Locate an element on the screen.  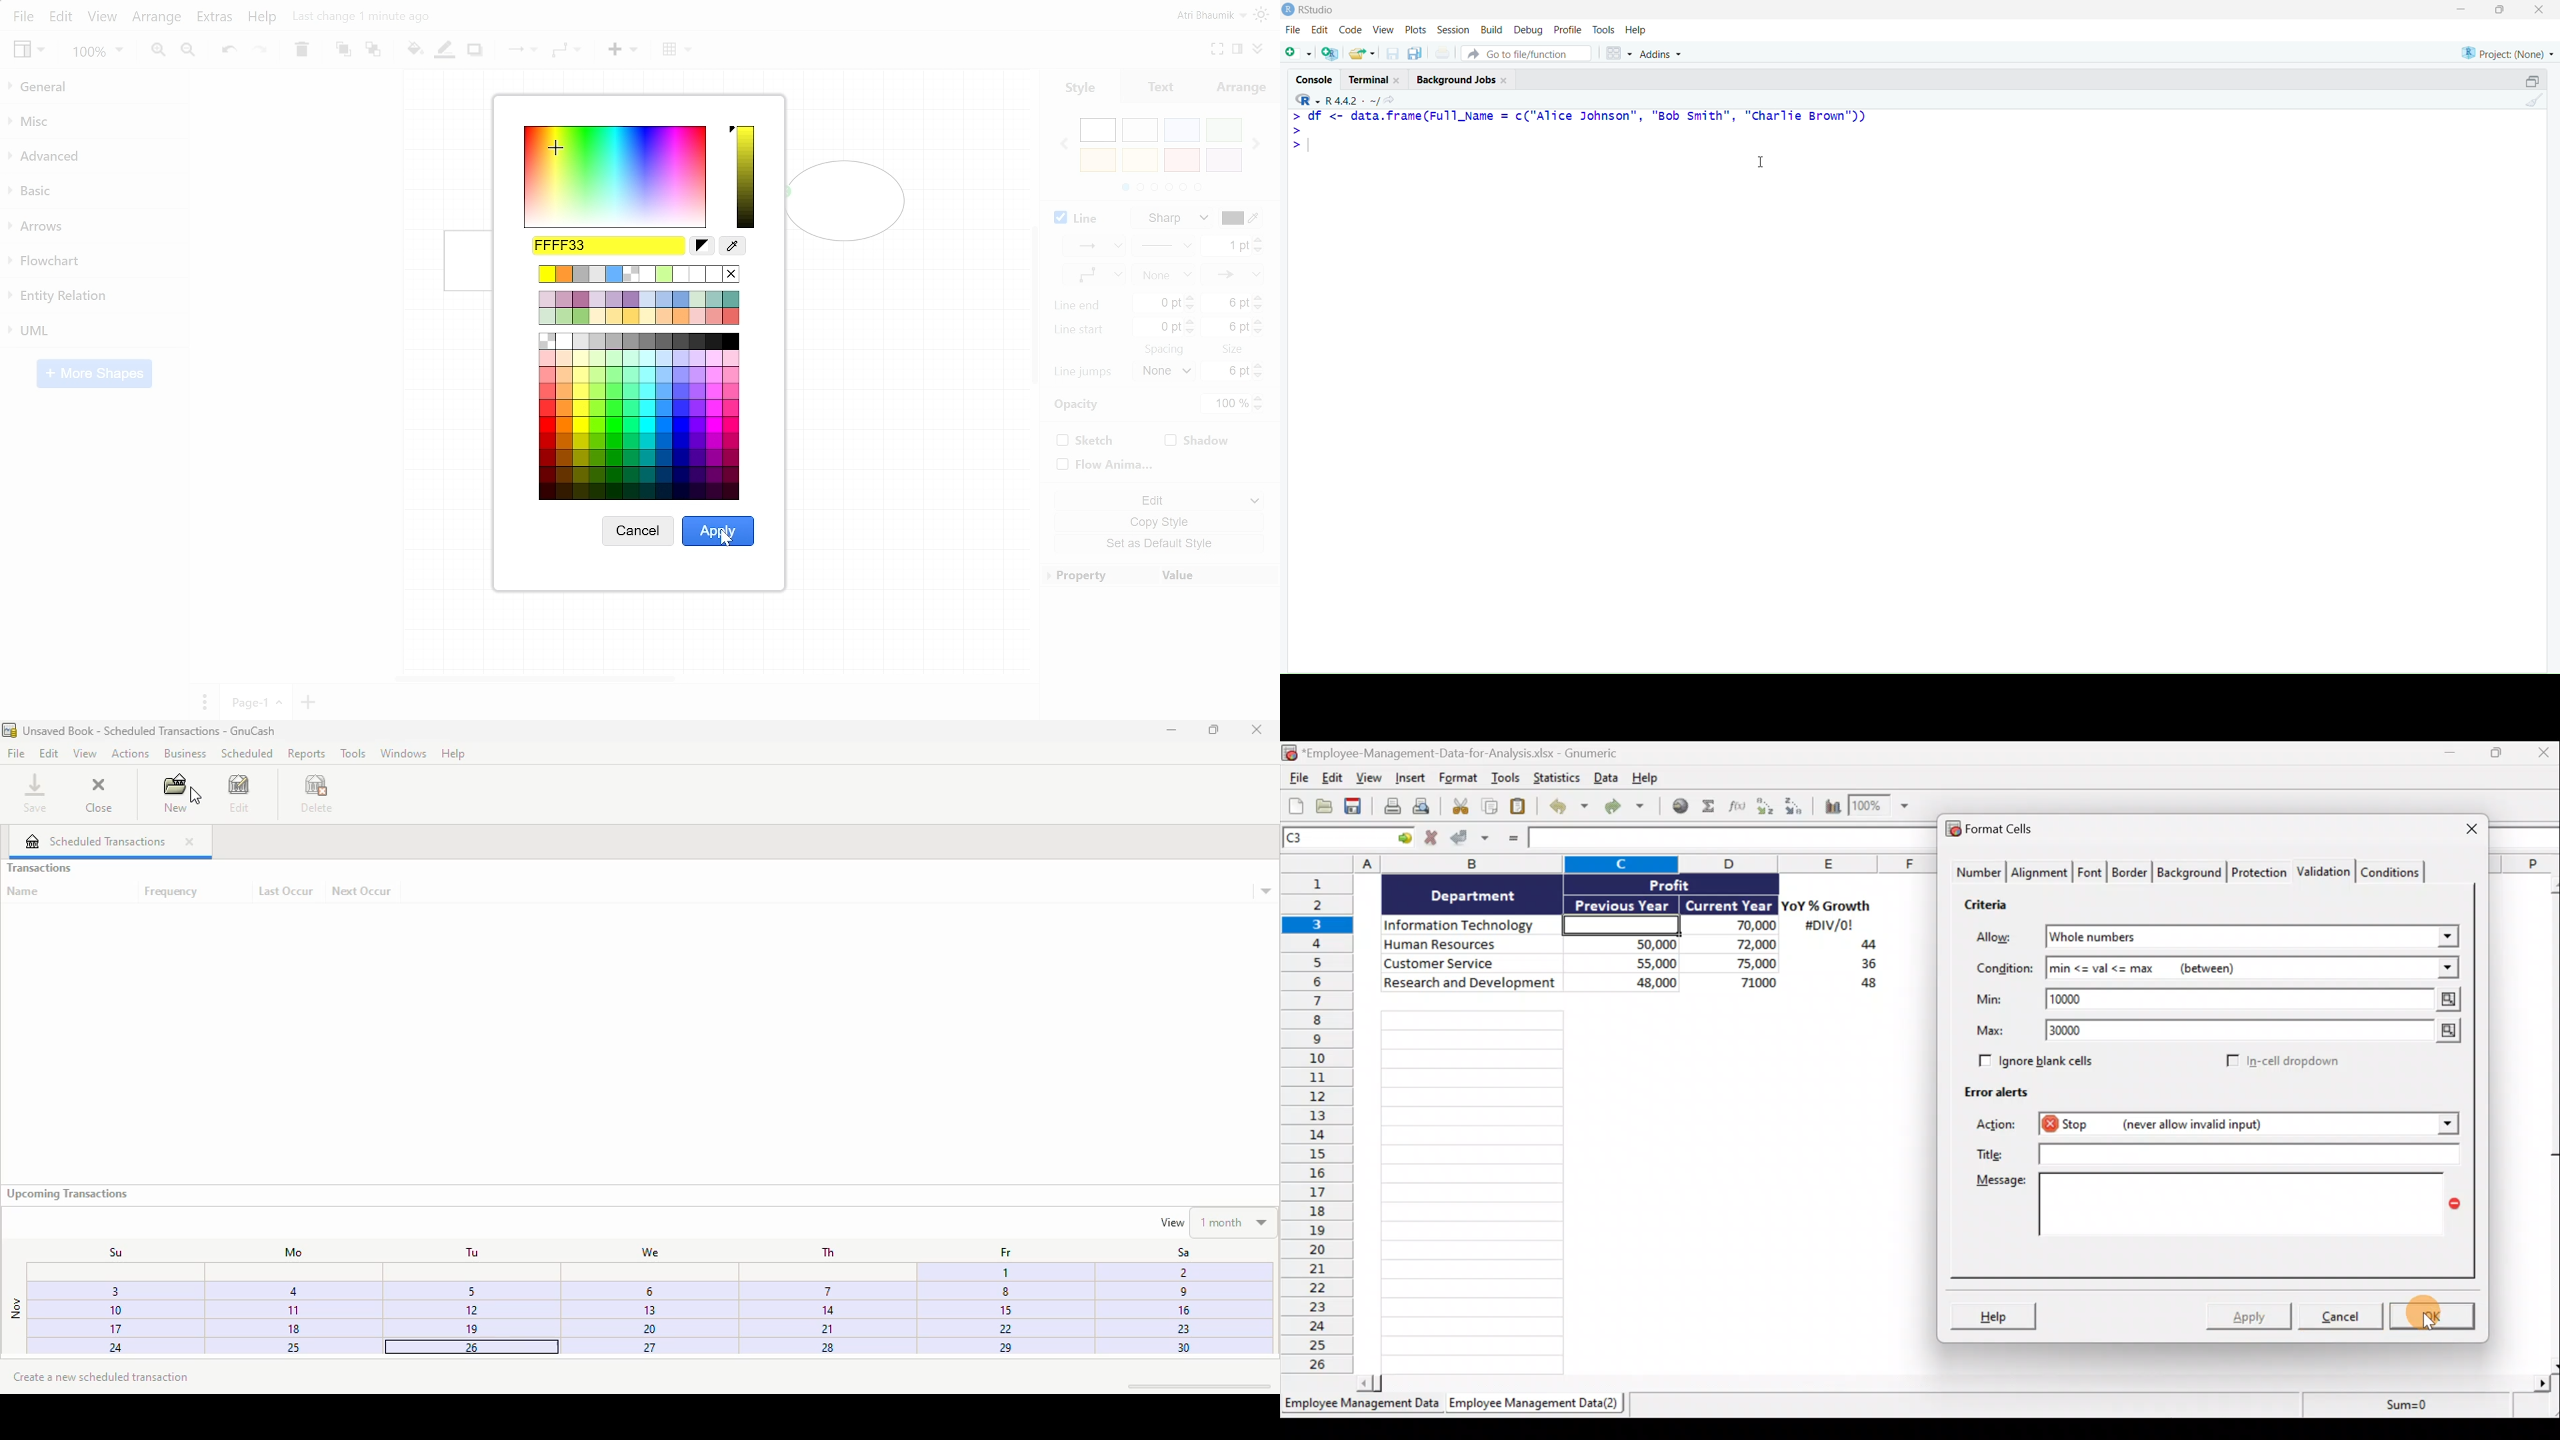
Go to is located at coordinates (1405, 839).